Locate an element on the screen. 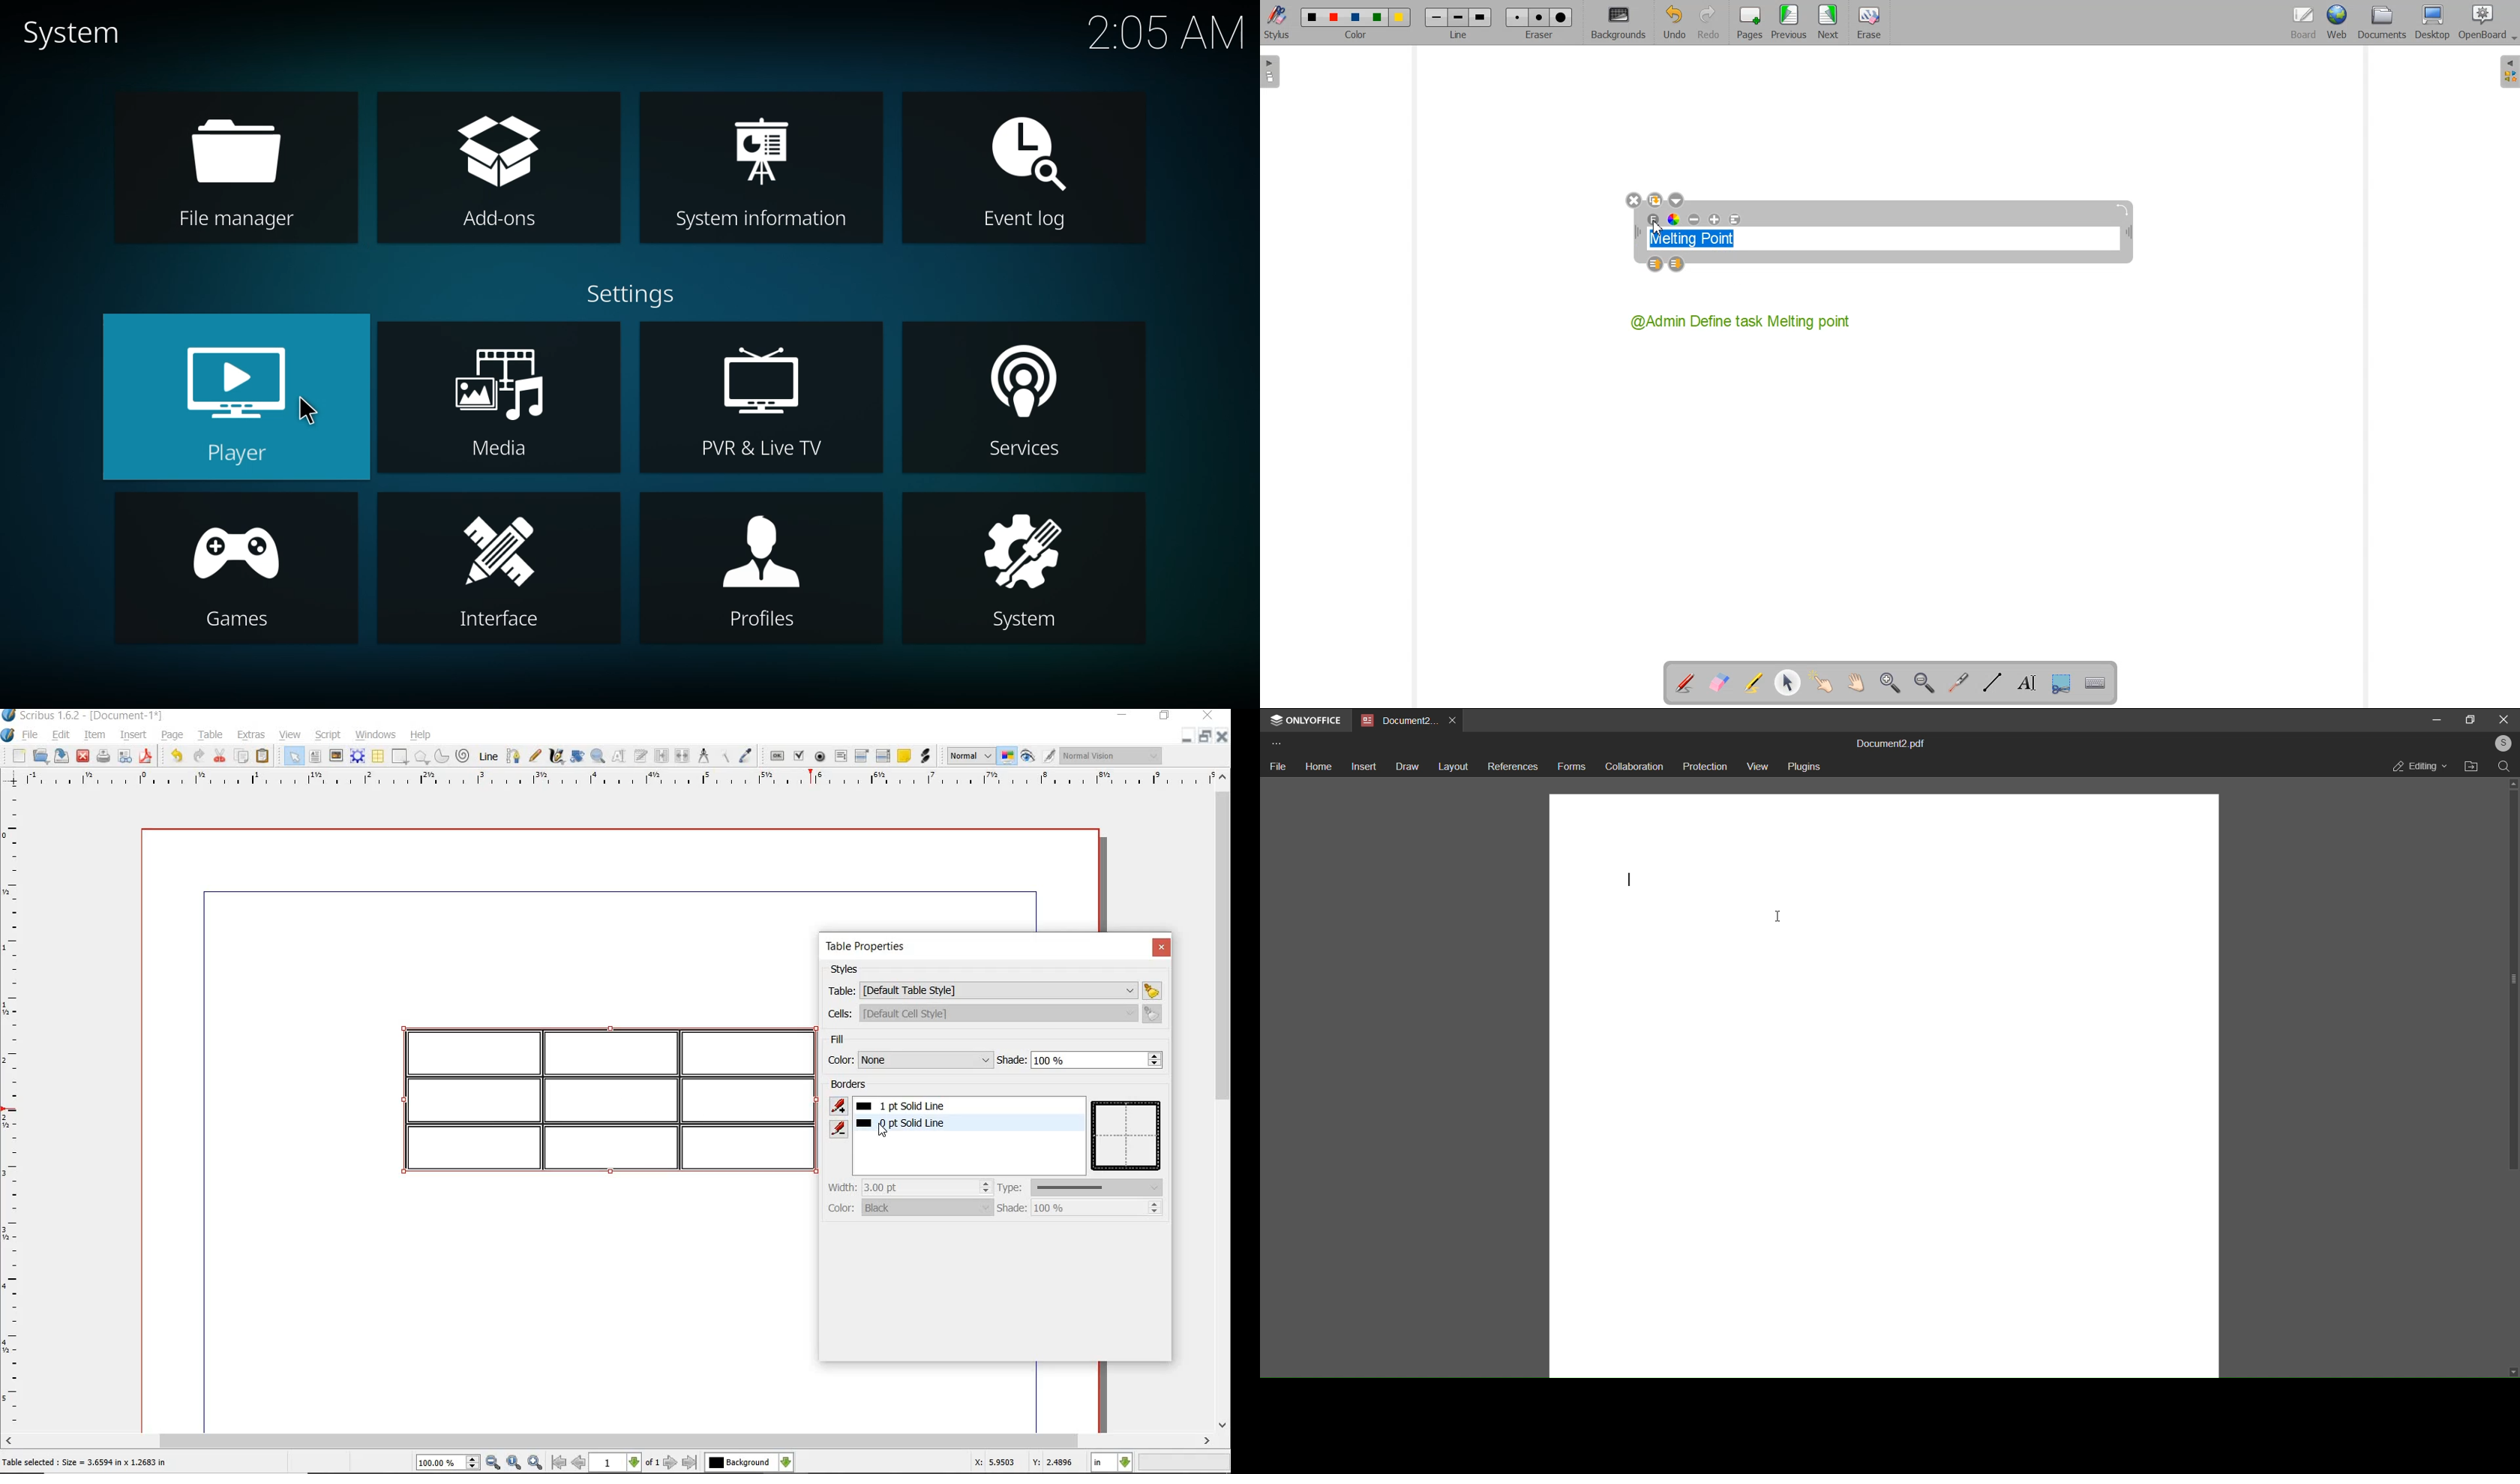 The height and width of the screenshot is (1484, 2520). width is located at coordinates (908, 1187).